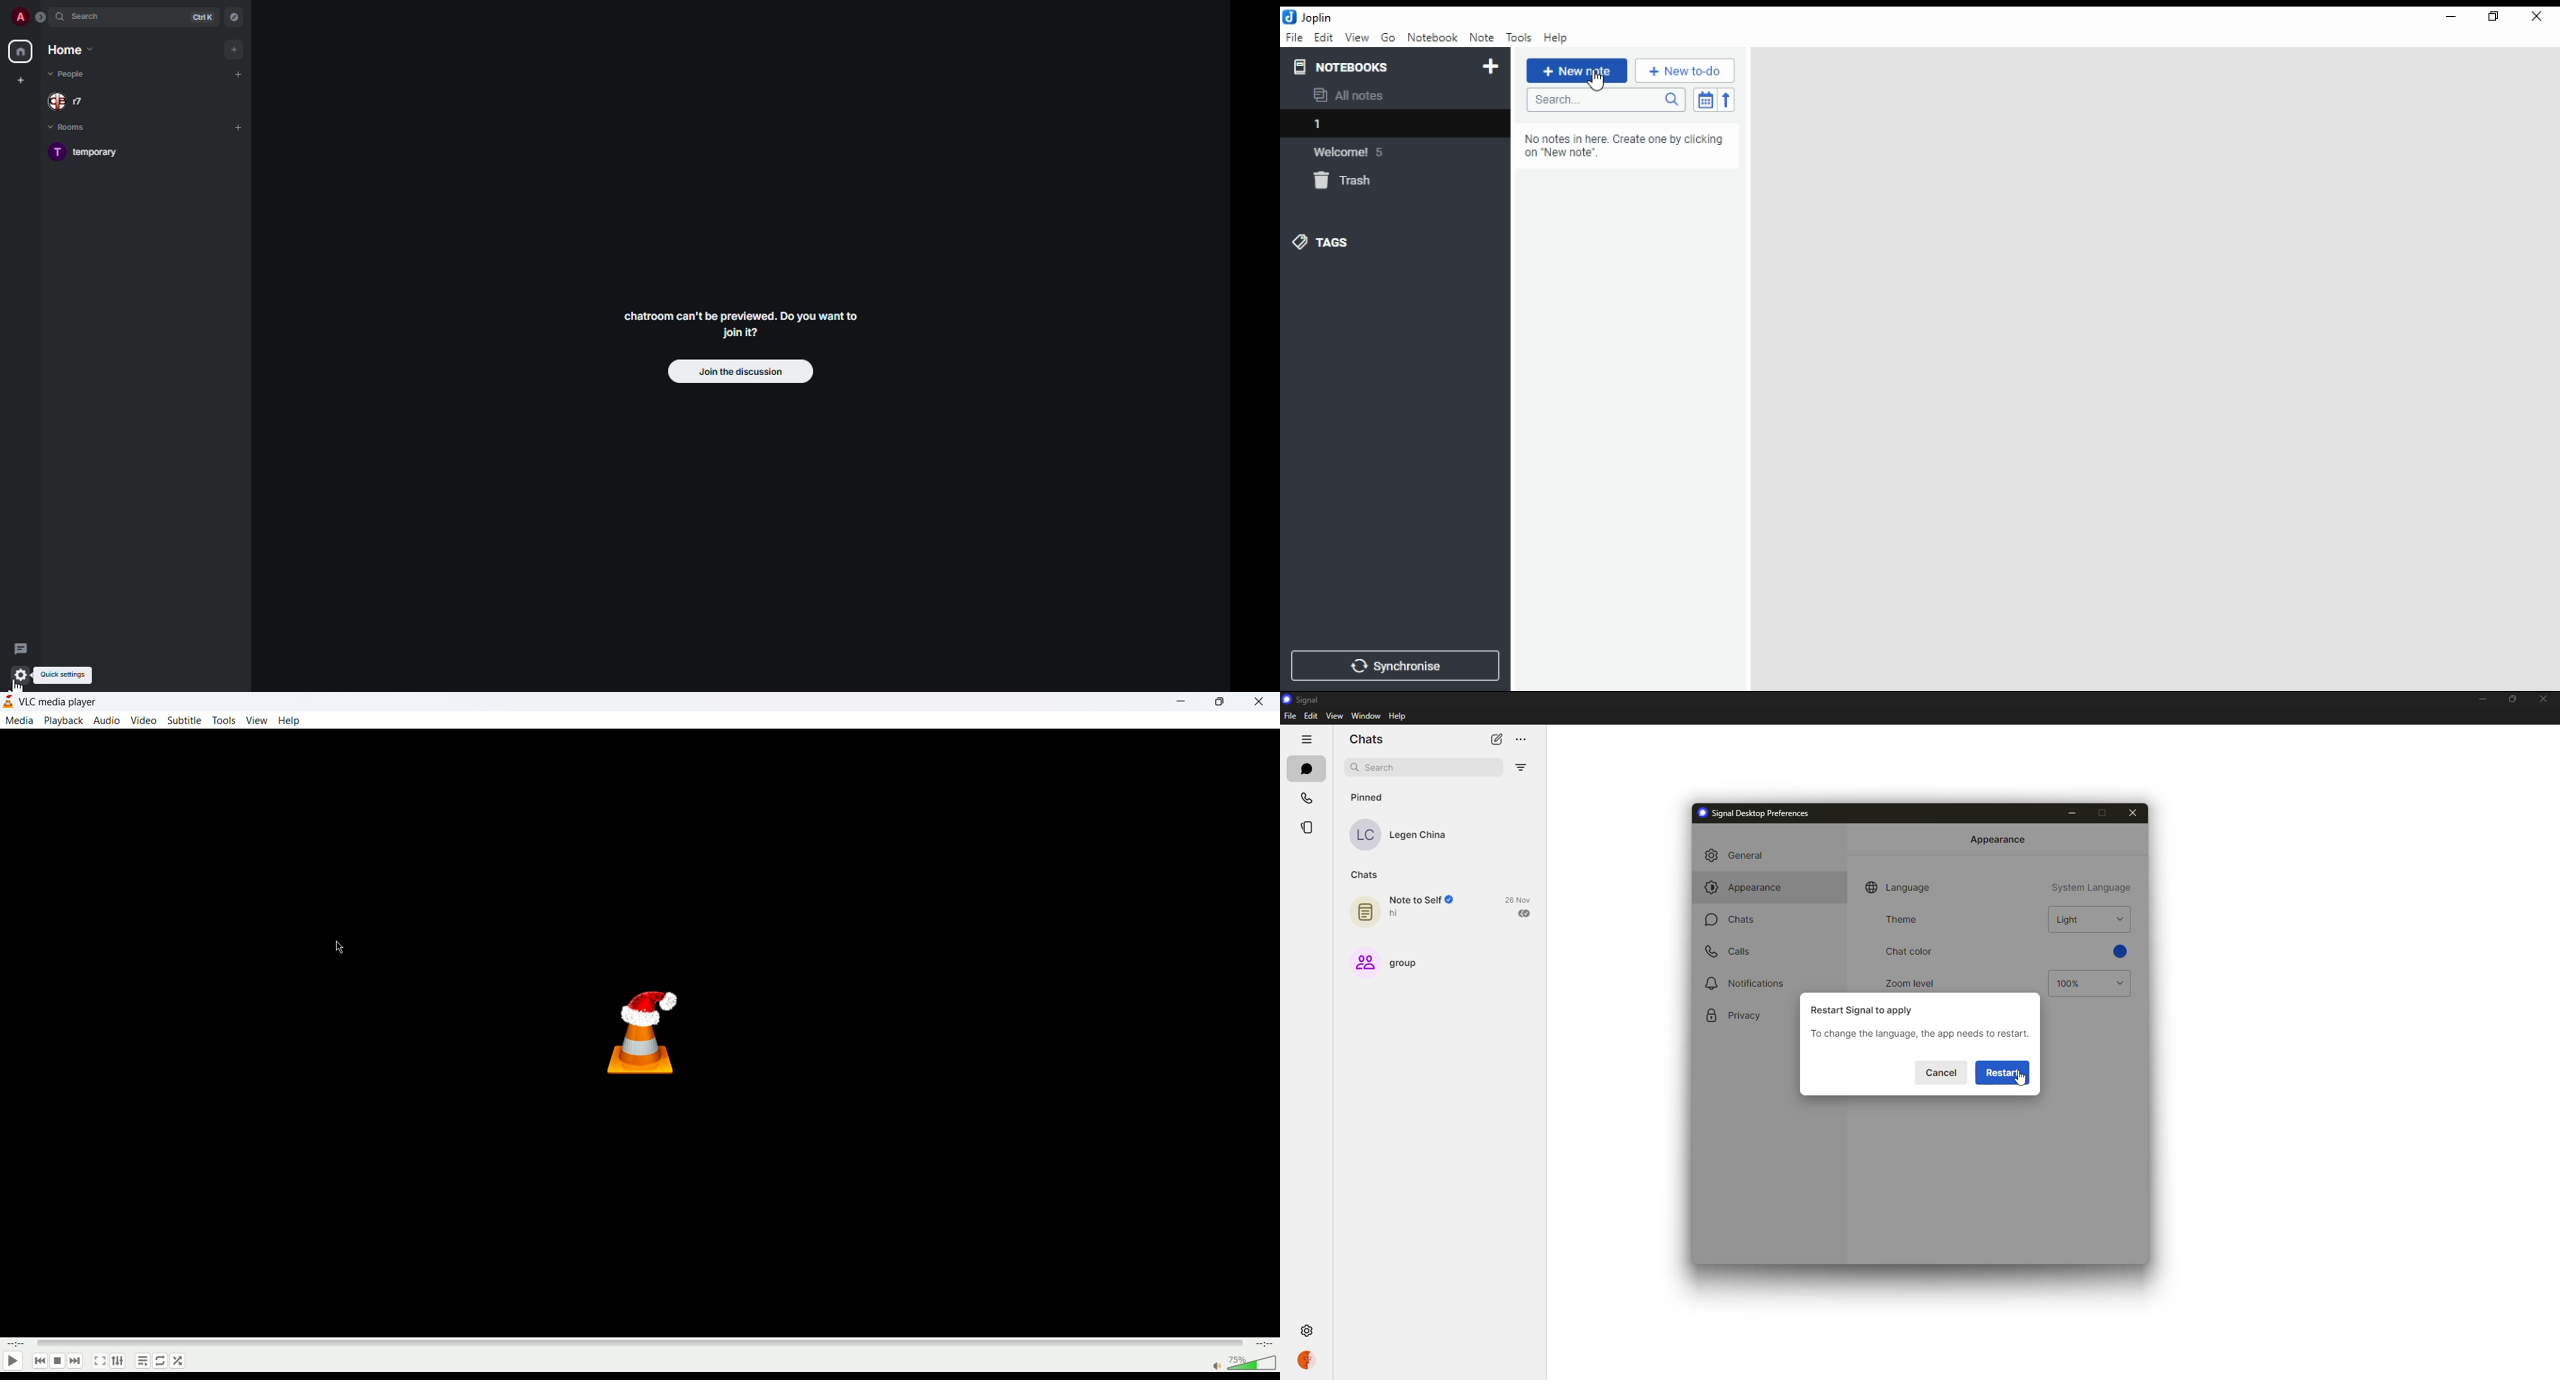 This screenshot has width=2576, height=1400. I want to click on cursor, so click(343, 949).